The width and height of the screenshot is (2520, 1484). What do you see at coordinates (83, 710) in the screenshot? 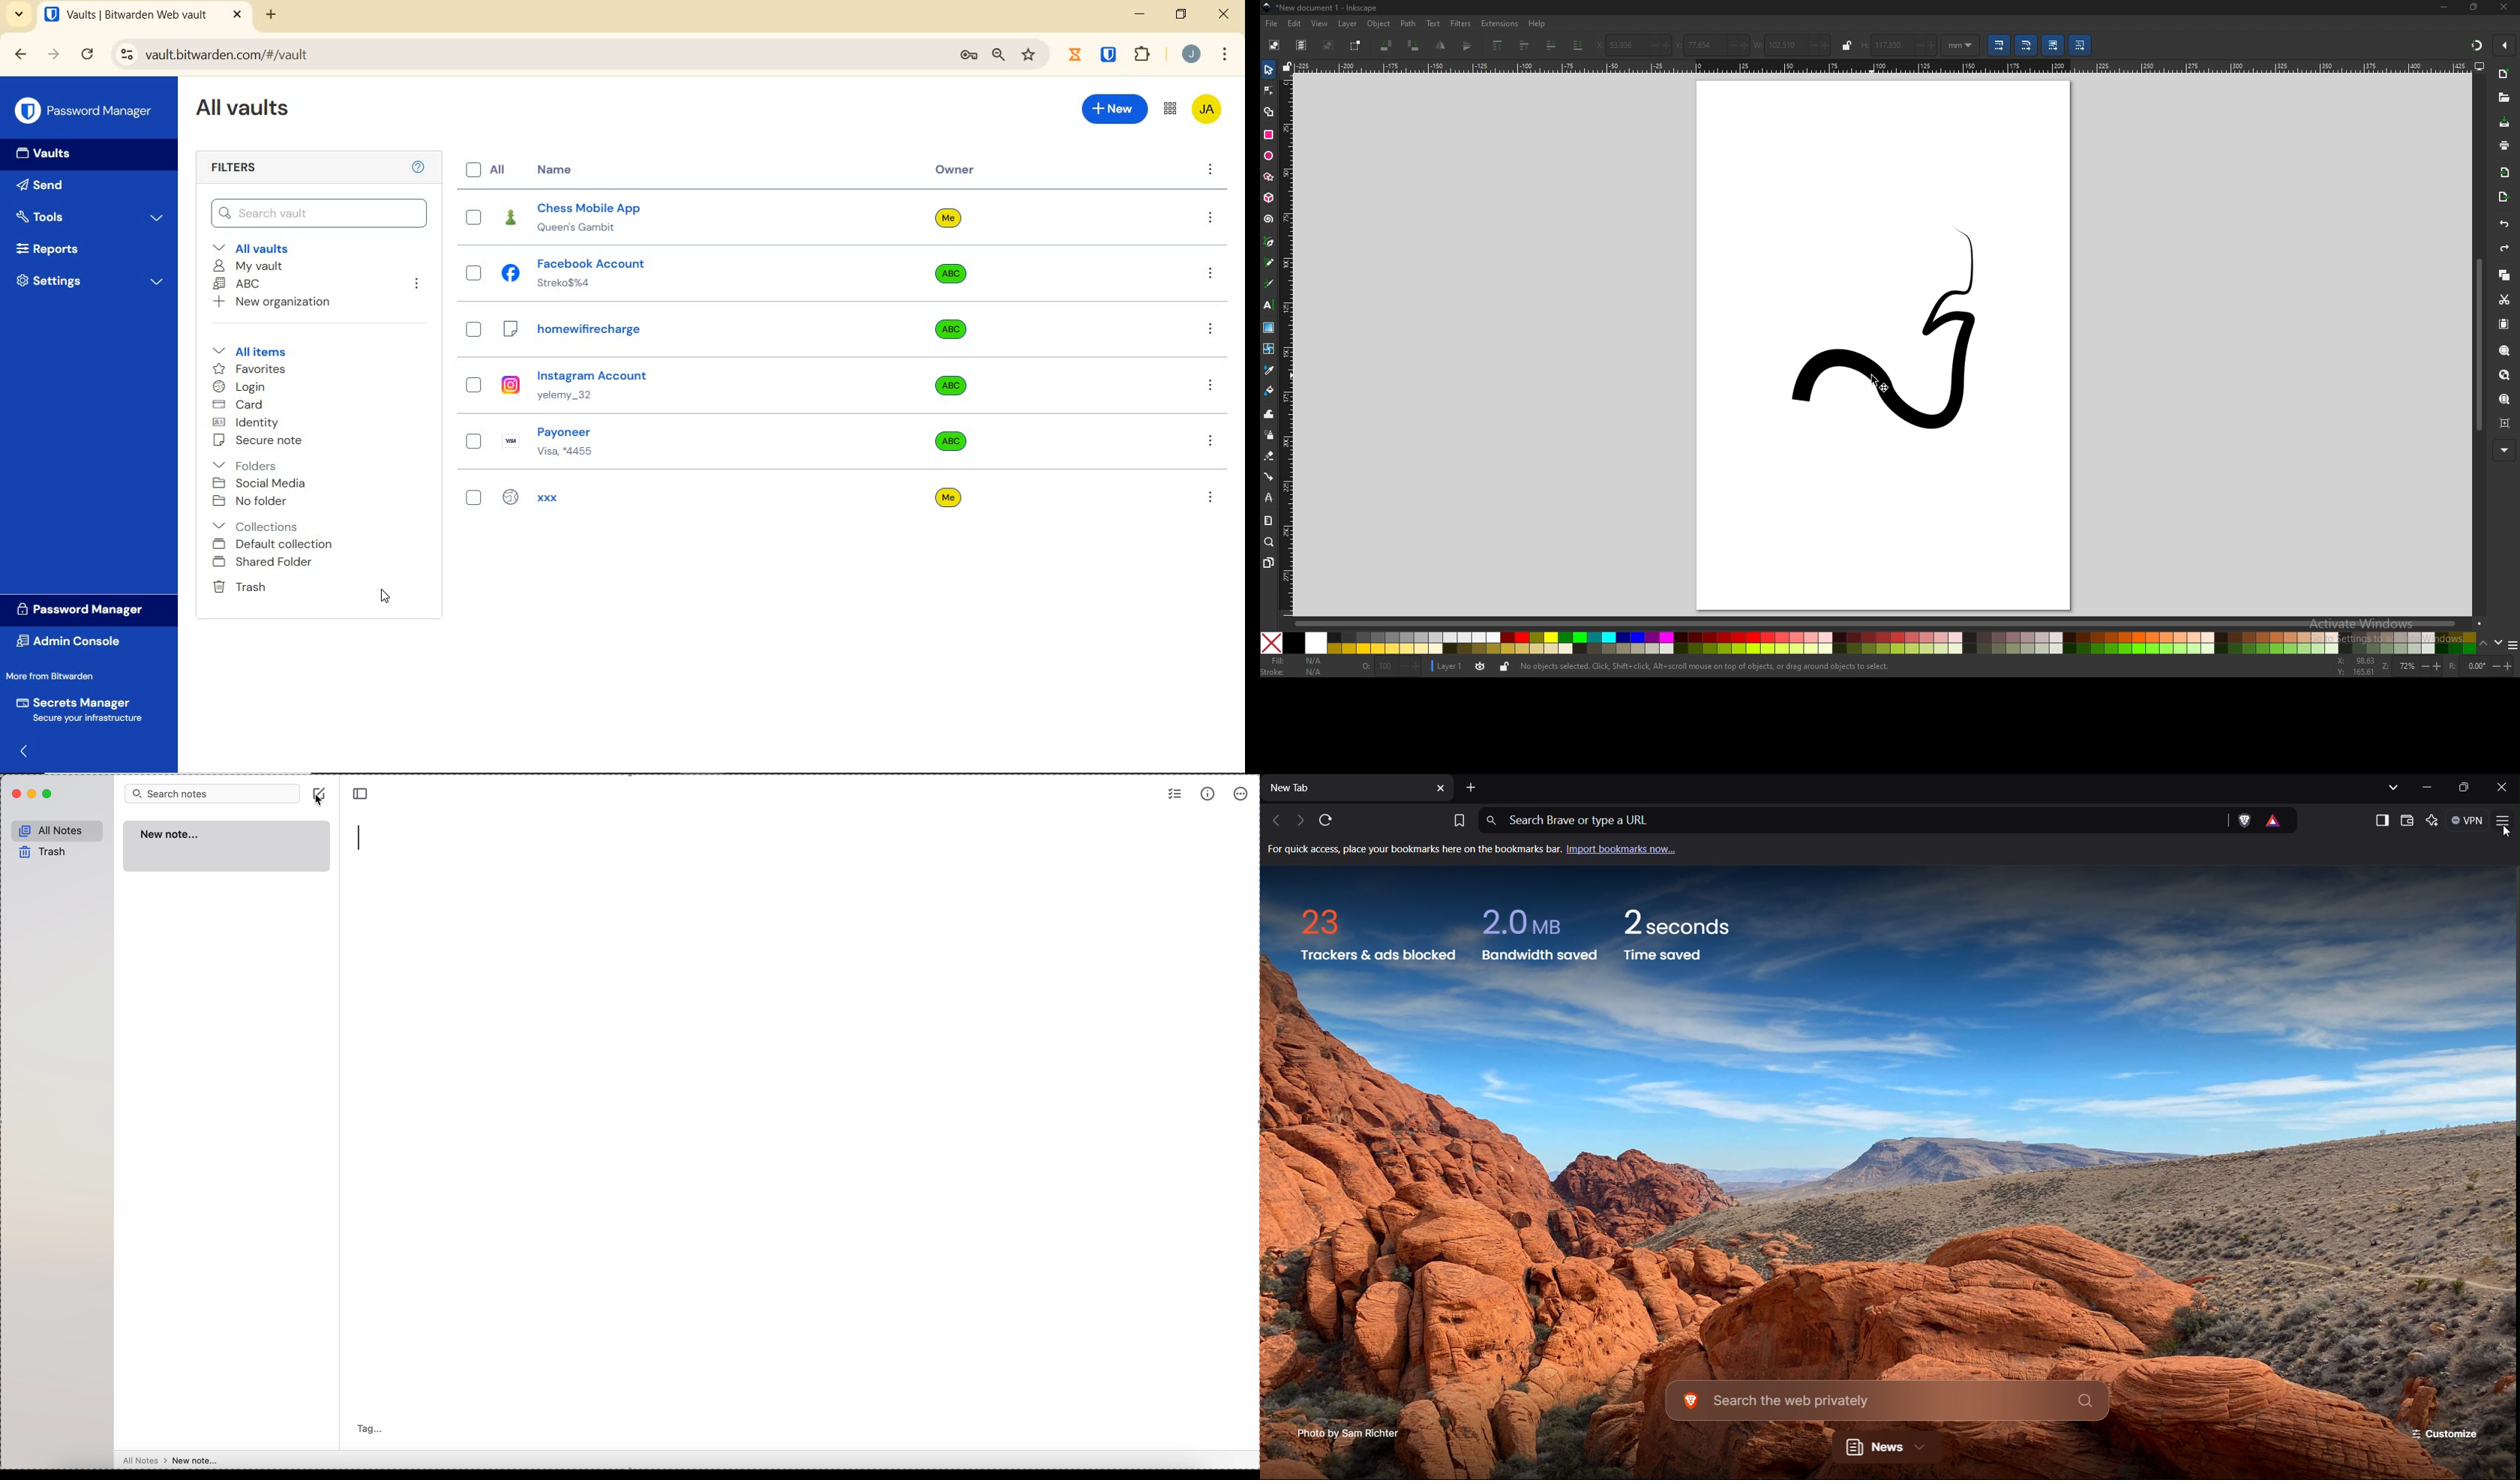
I see `Secrets Manager` at bounding box center [83, 710].